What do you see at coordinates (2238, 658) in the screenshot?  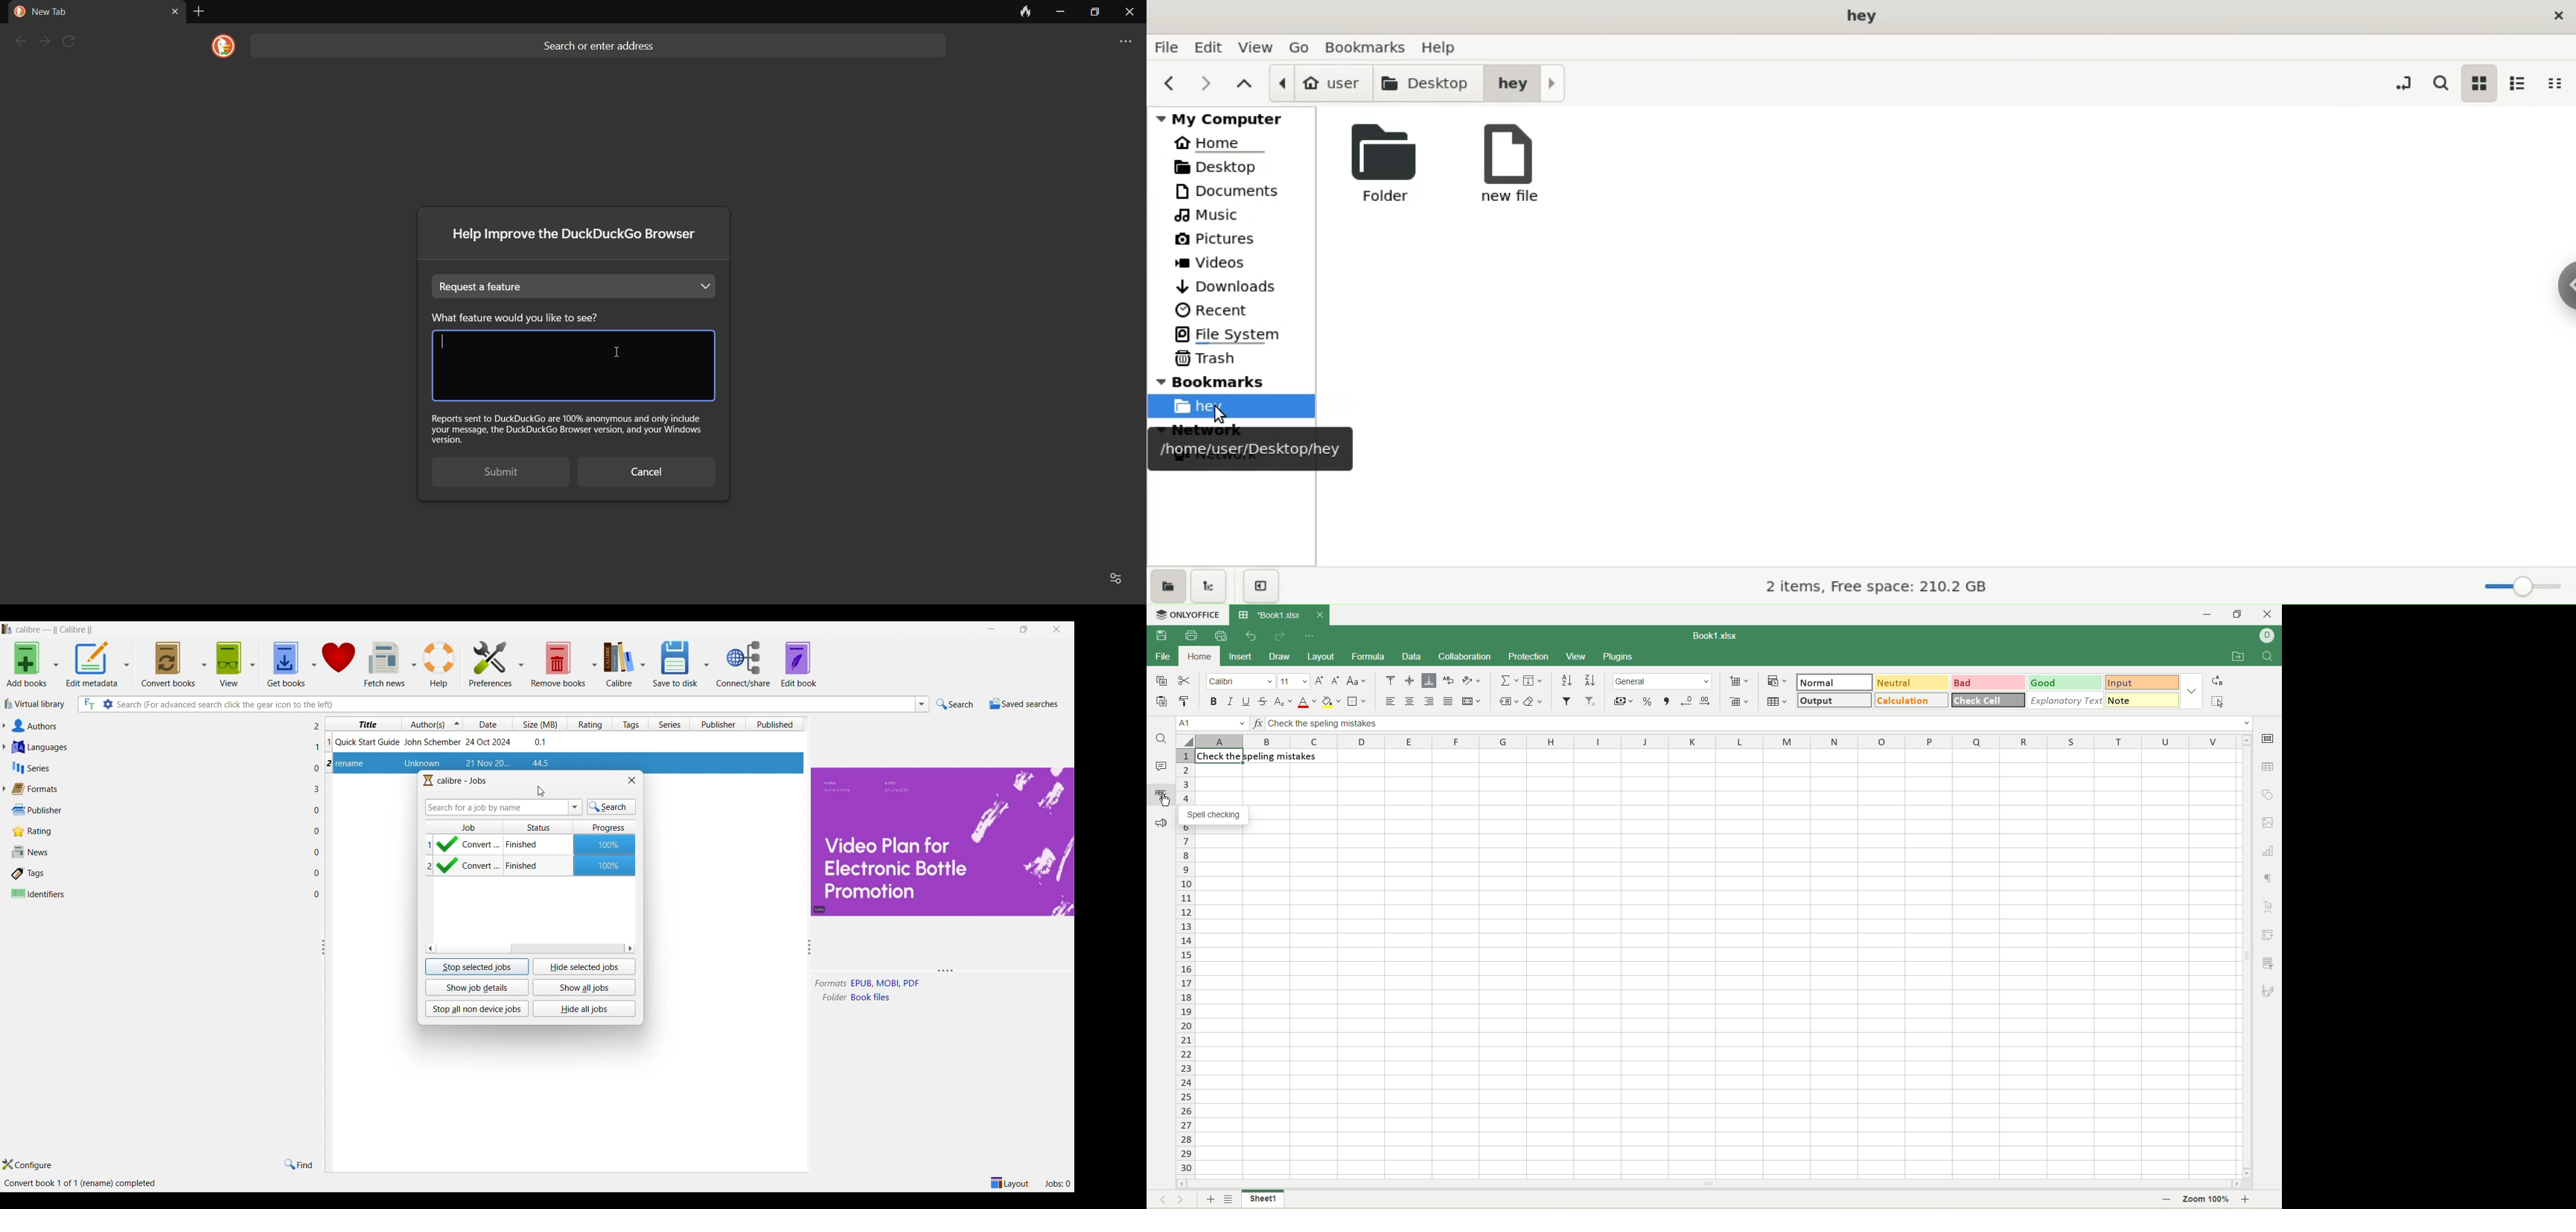 I see `open file location` at bounding box center [2238, 658].